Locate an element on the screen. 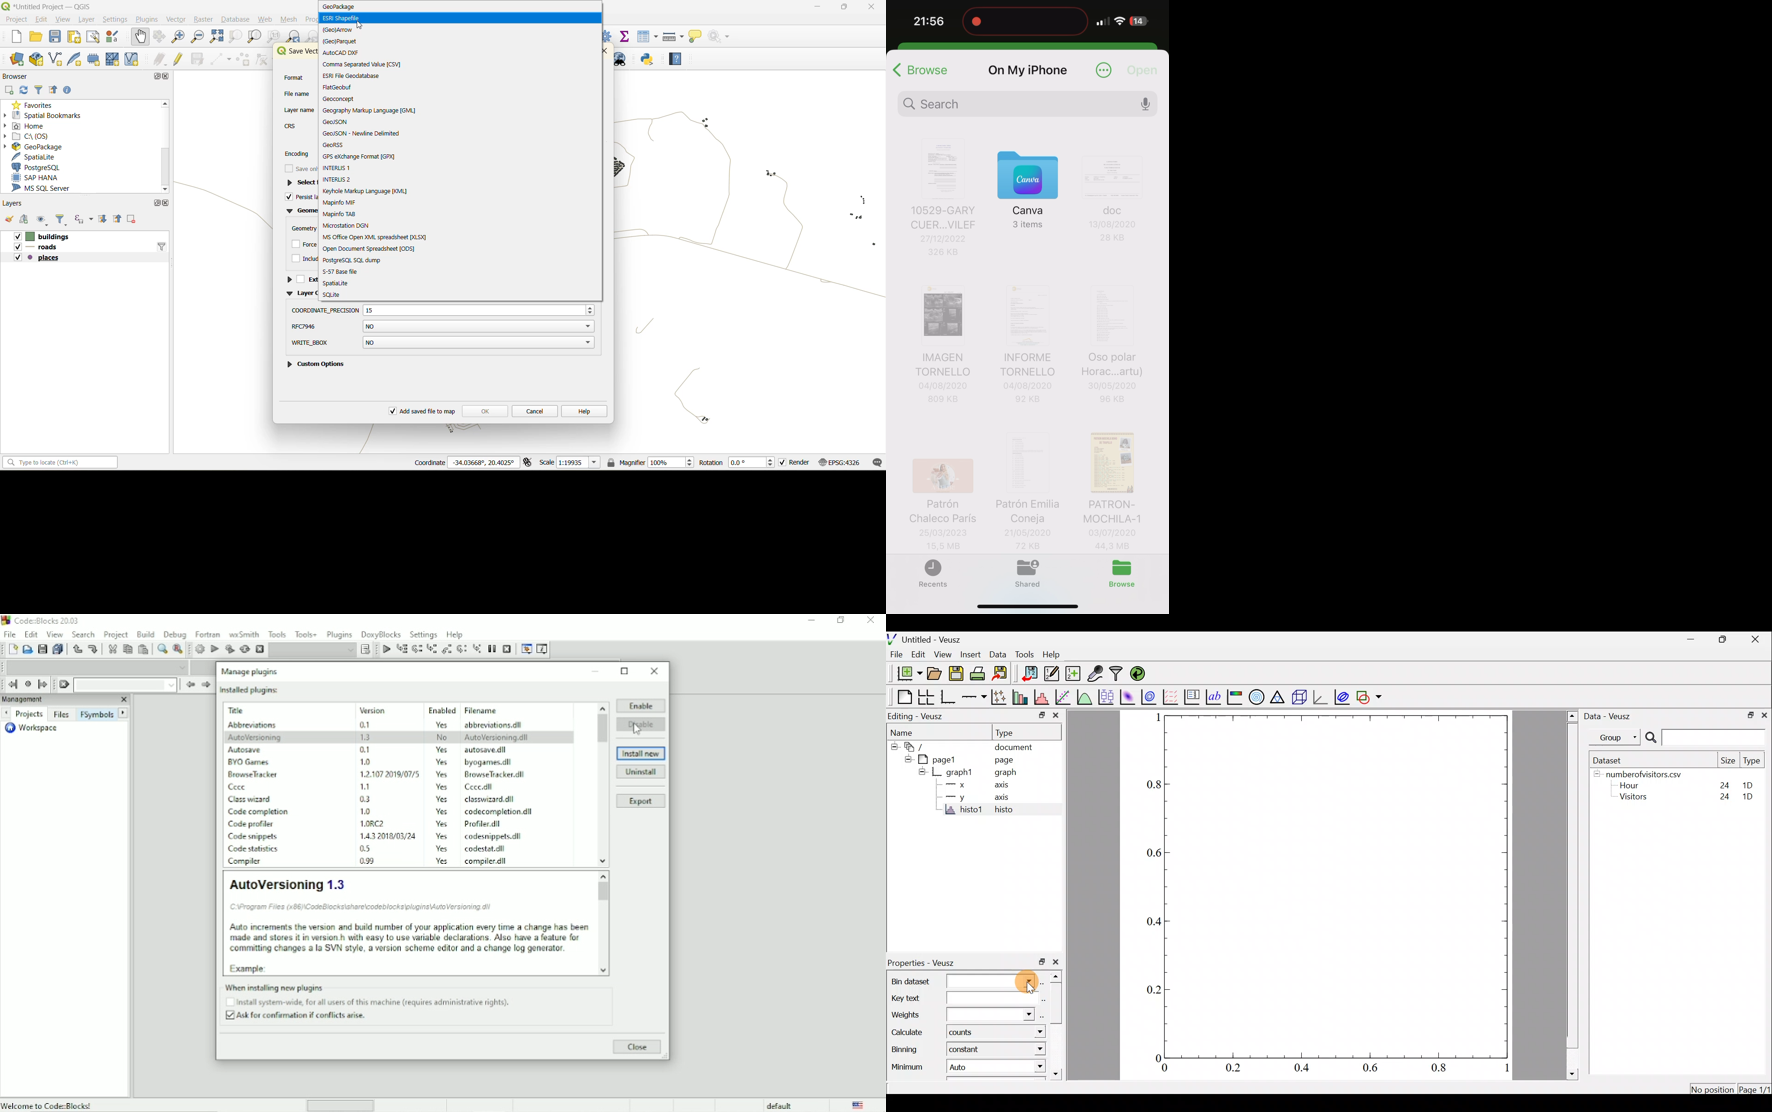 Image resolution: width=1792 pixels, height=1120 pixels. spatial bookmarks is located at coordinates (43, 116).